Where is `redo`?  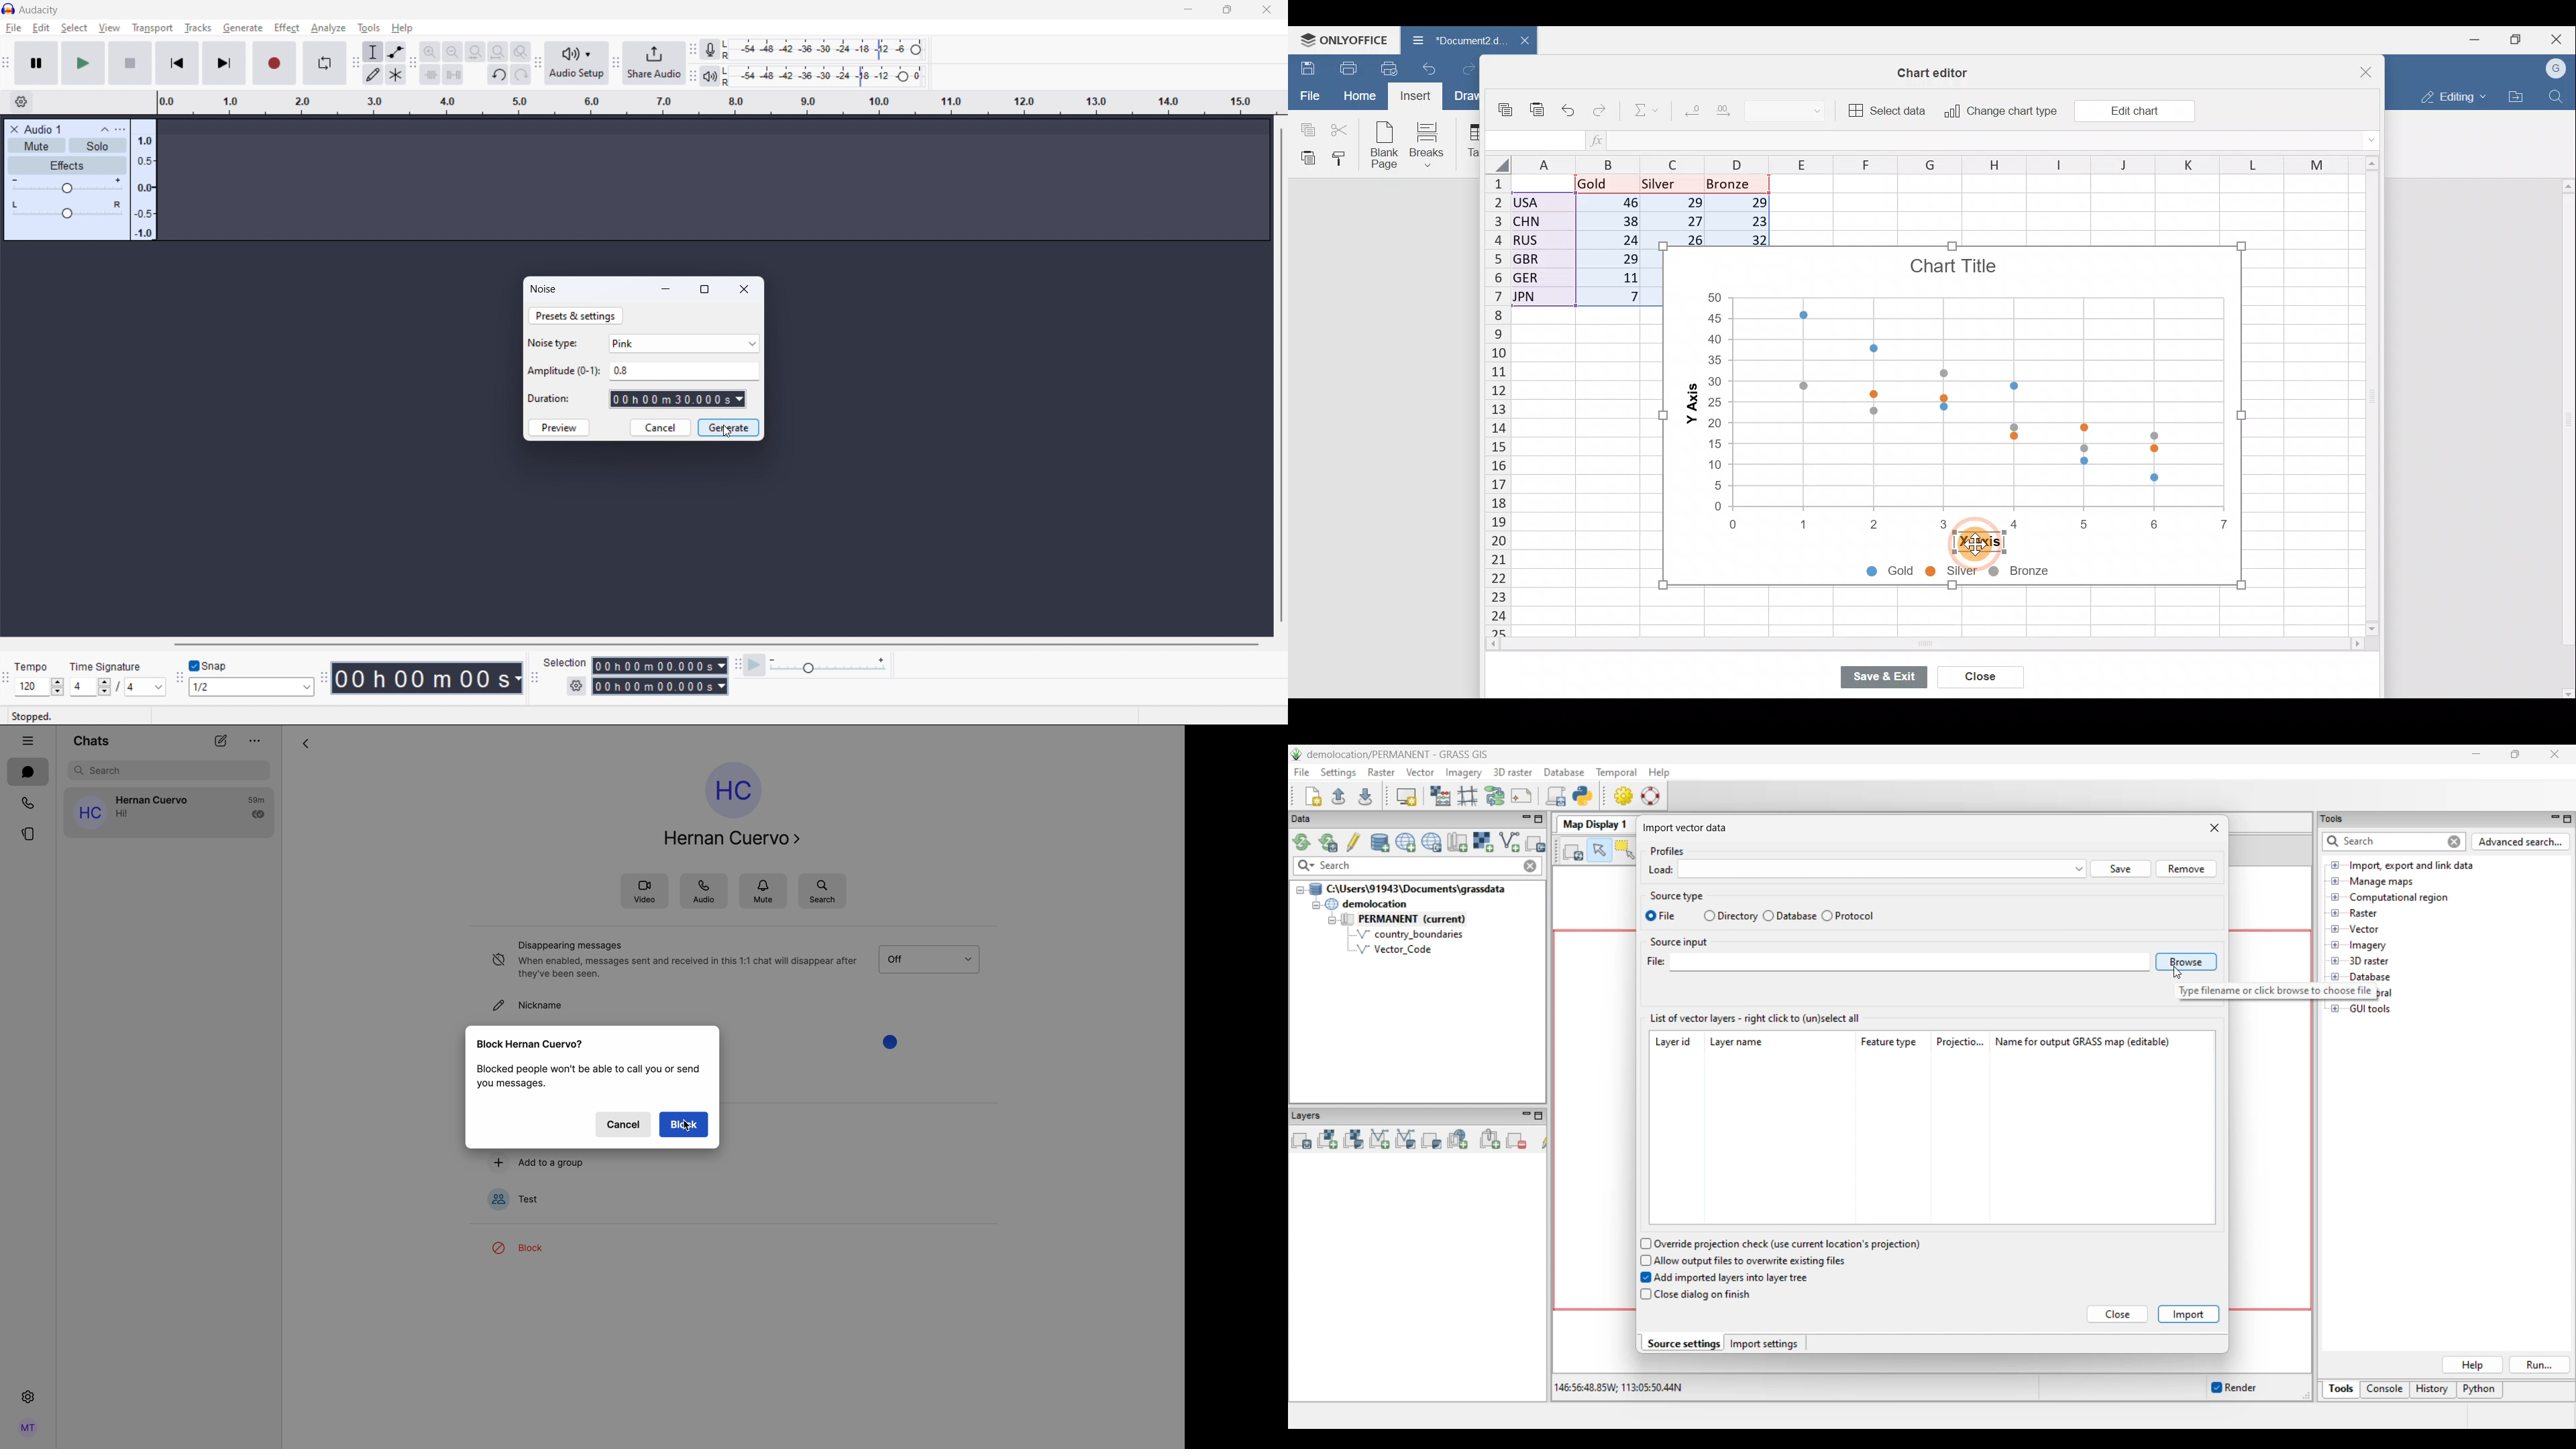 redo is located at coordinates (520, 74).